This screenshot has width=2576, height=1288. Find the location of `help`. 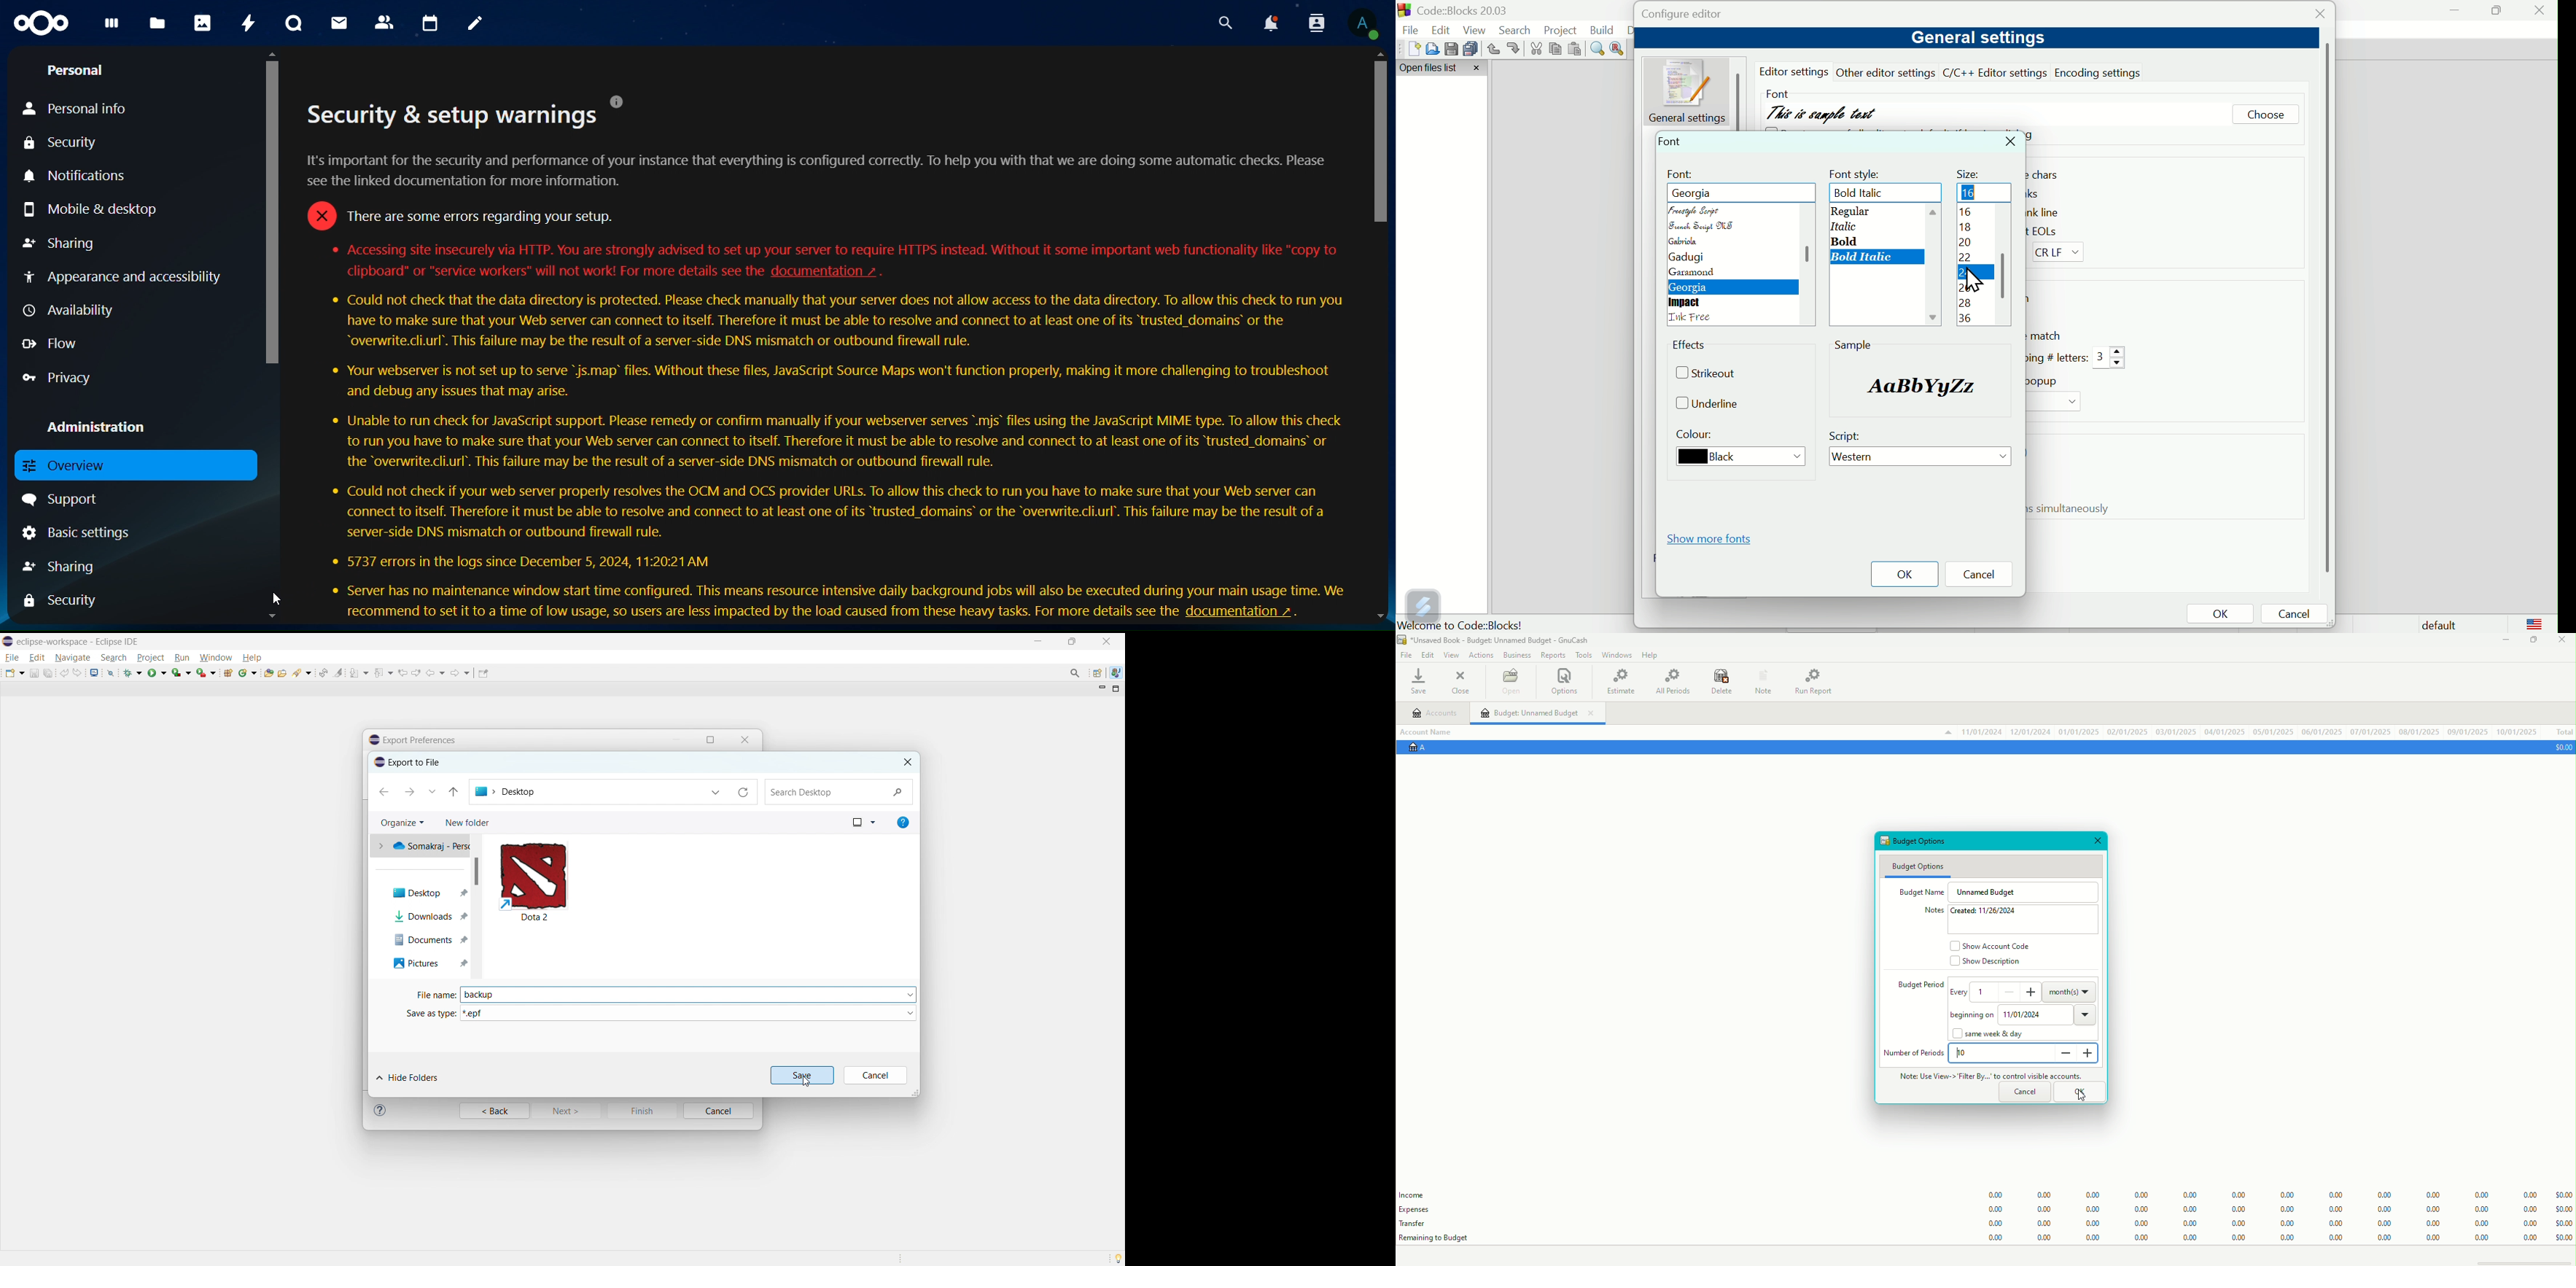

help is located at coordinates (625, 100).